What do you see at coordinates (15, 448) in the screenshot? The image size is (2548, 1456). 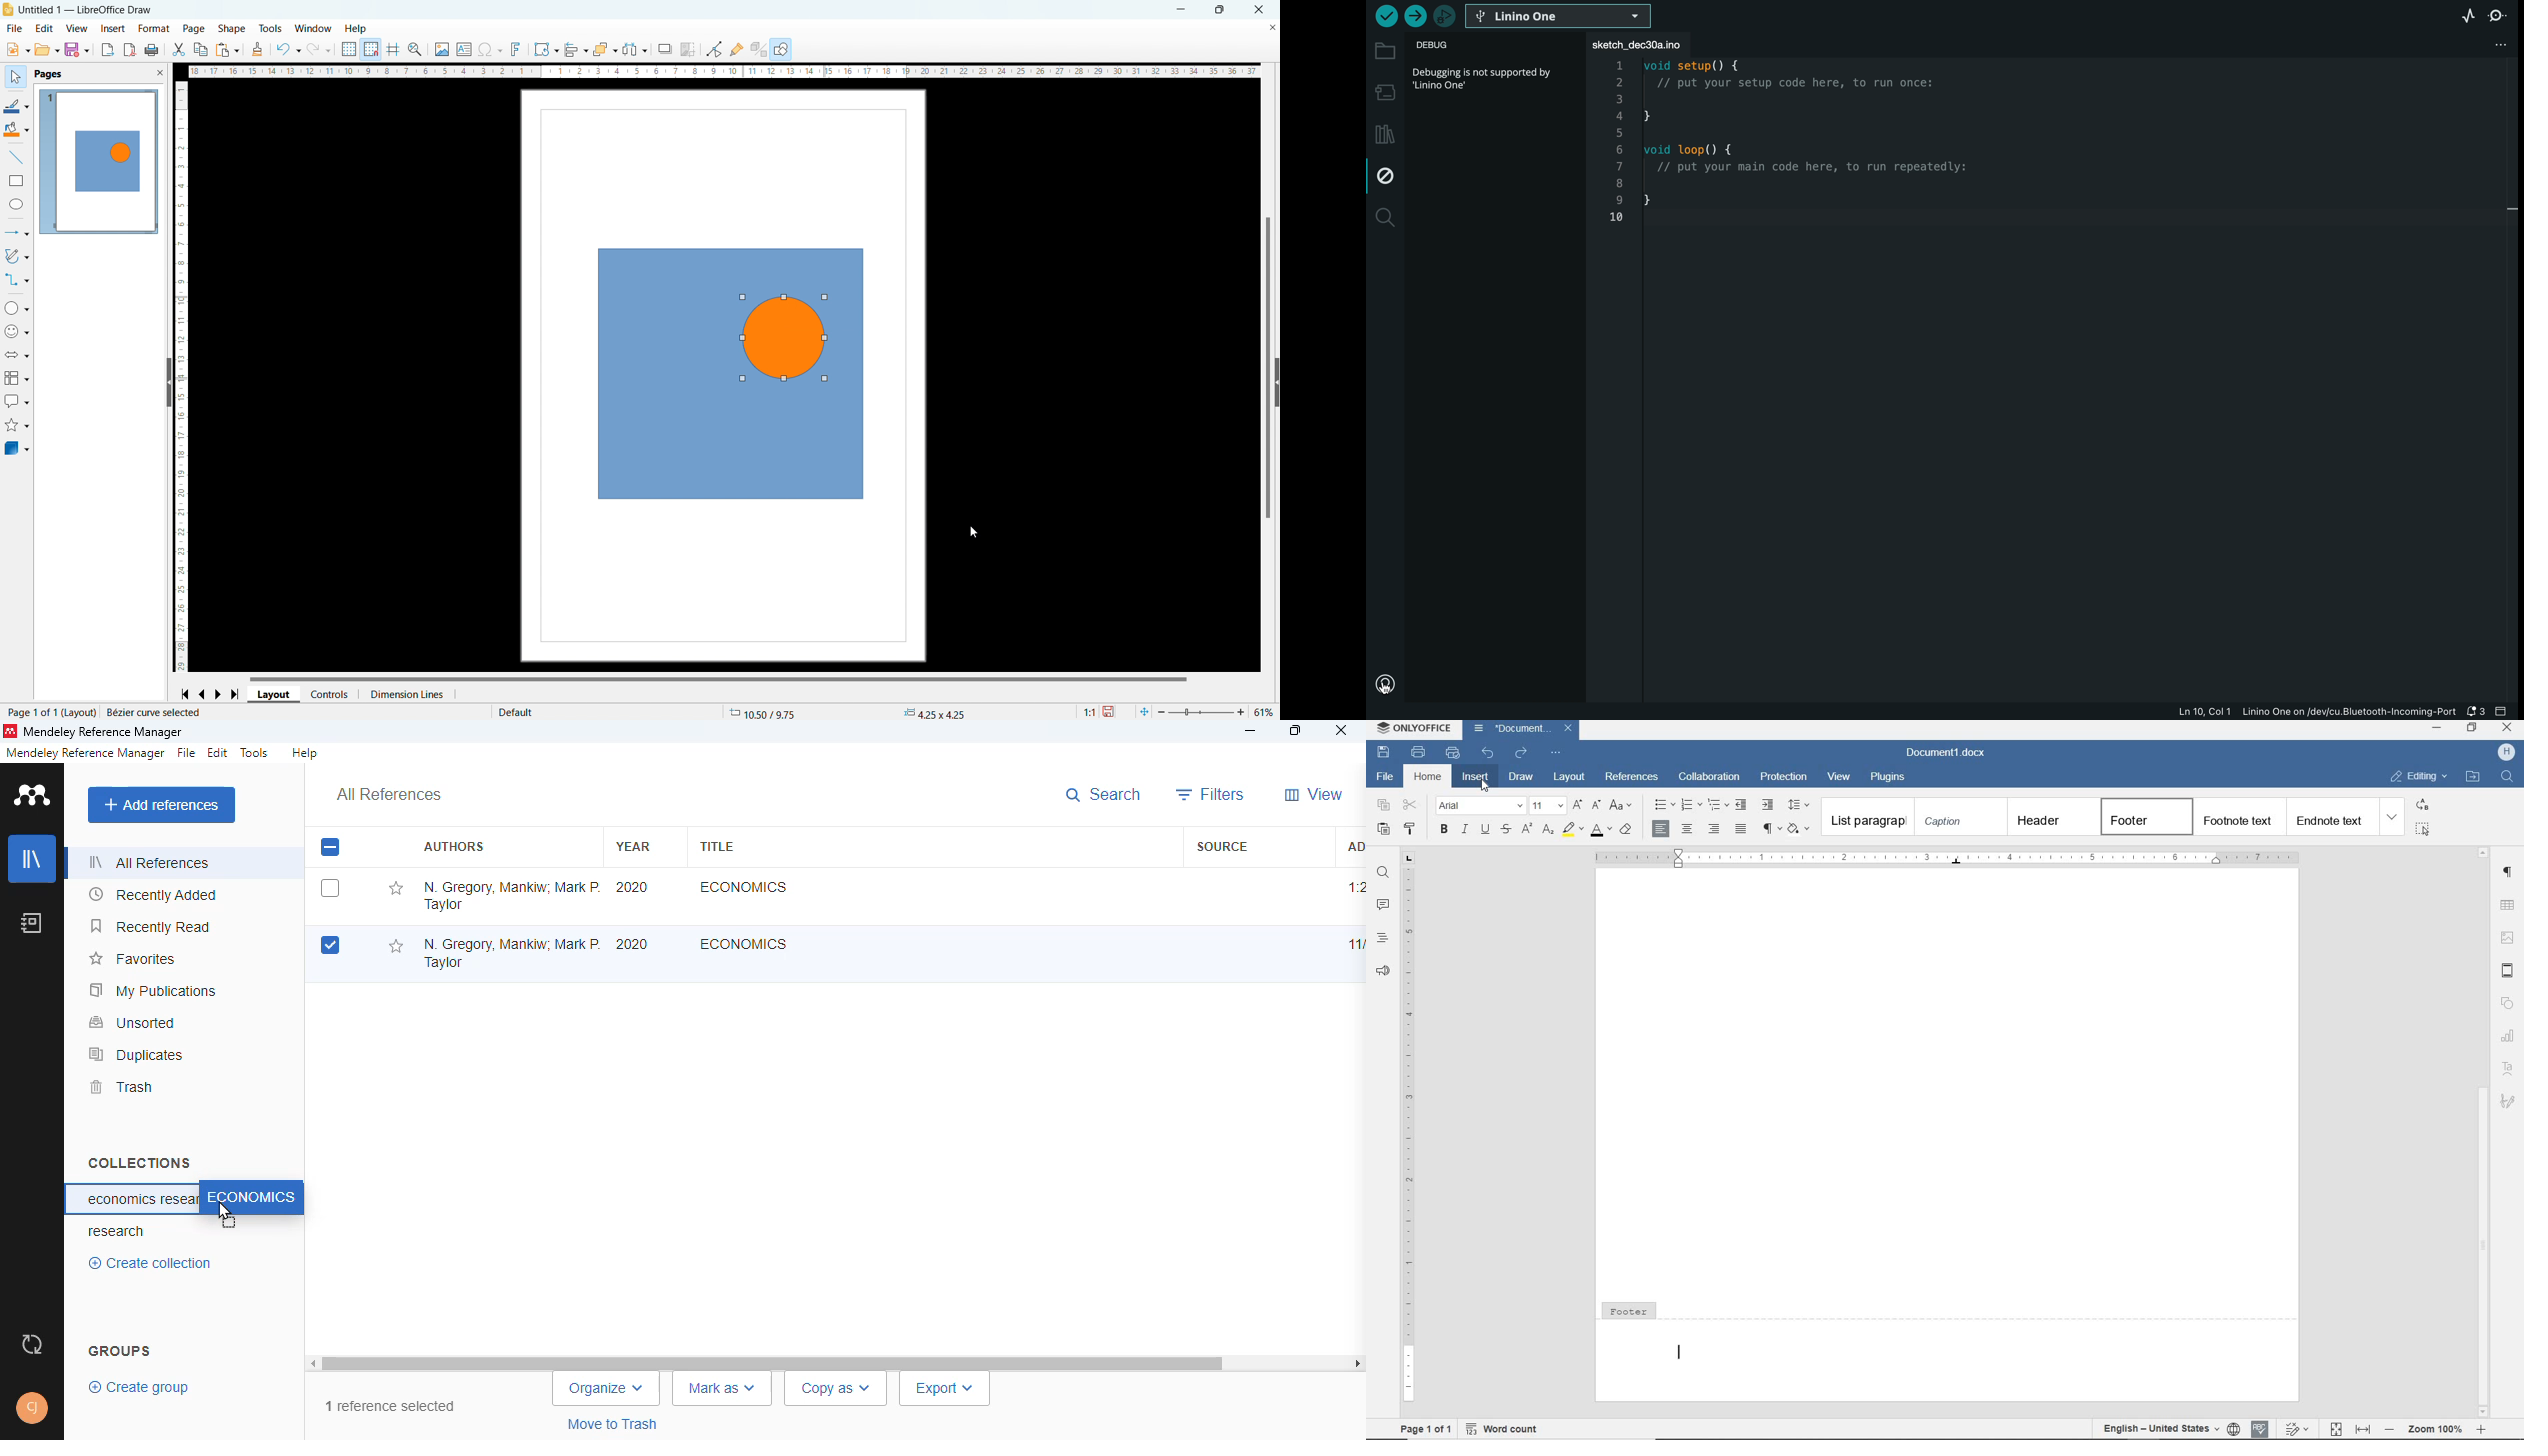 I see `3D objects` at bounding box center [15, 448].